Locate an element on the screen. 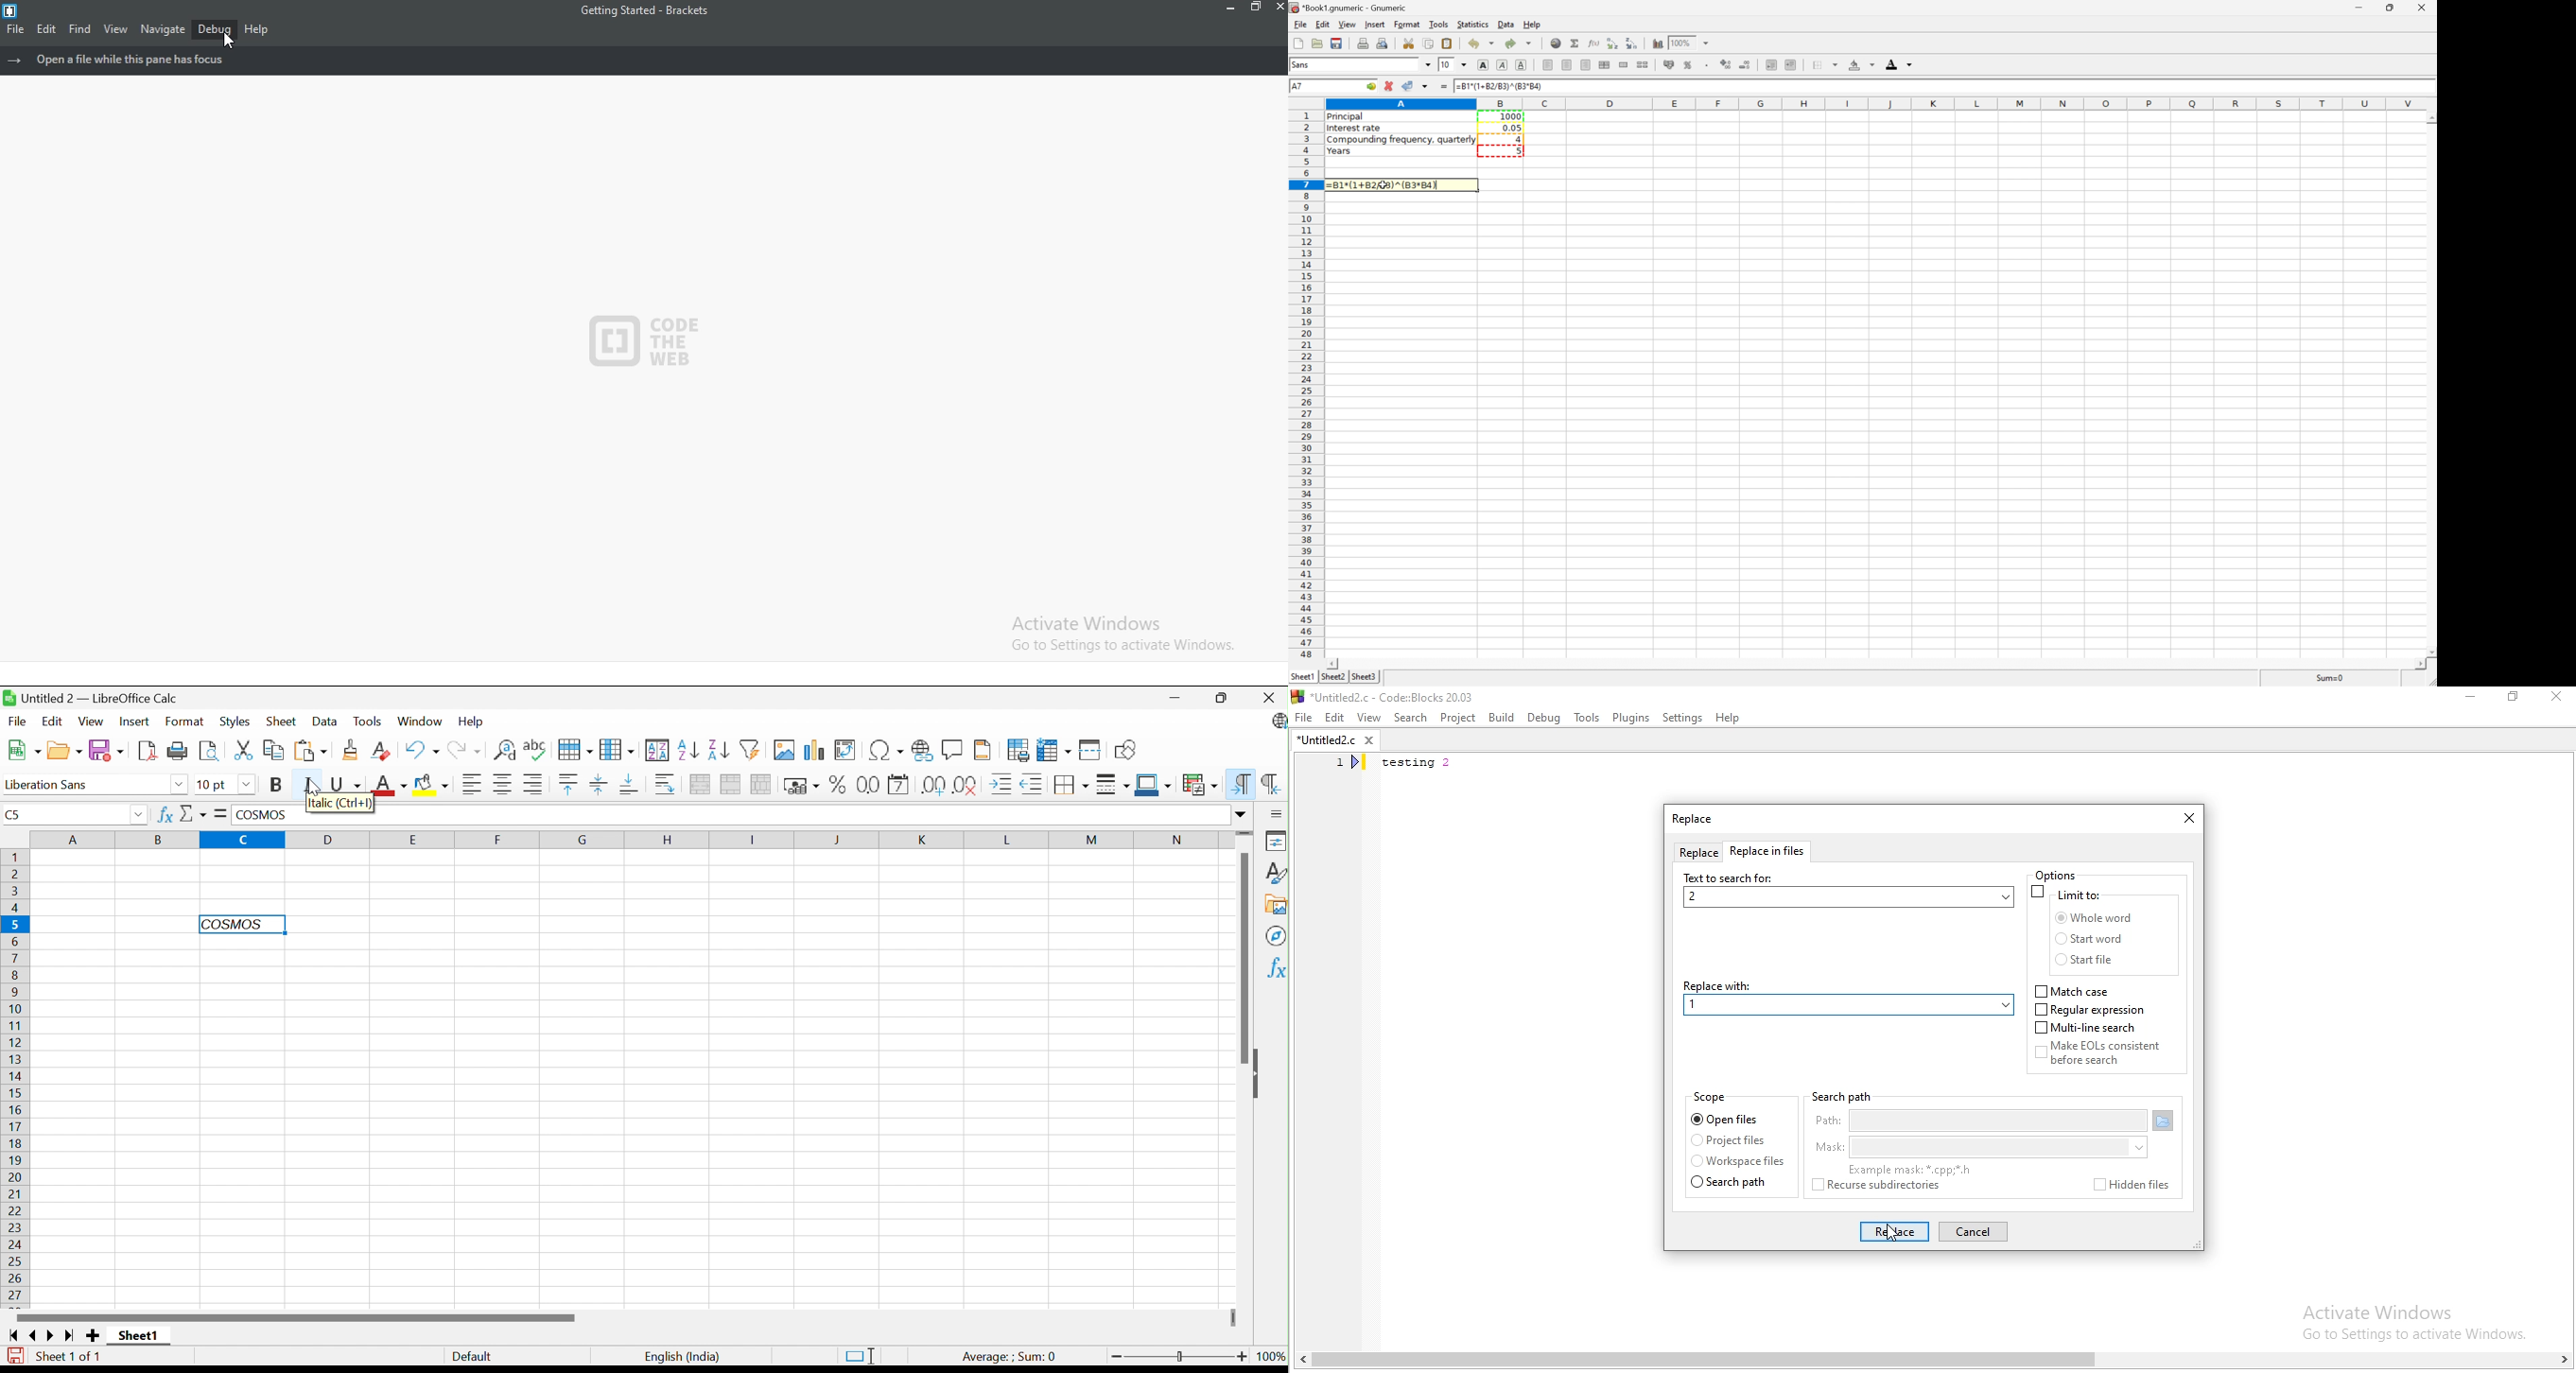 The width and height of the screenshot is (2576, 1400). Font color is located at coordinates (388, 783).